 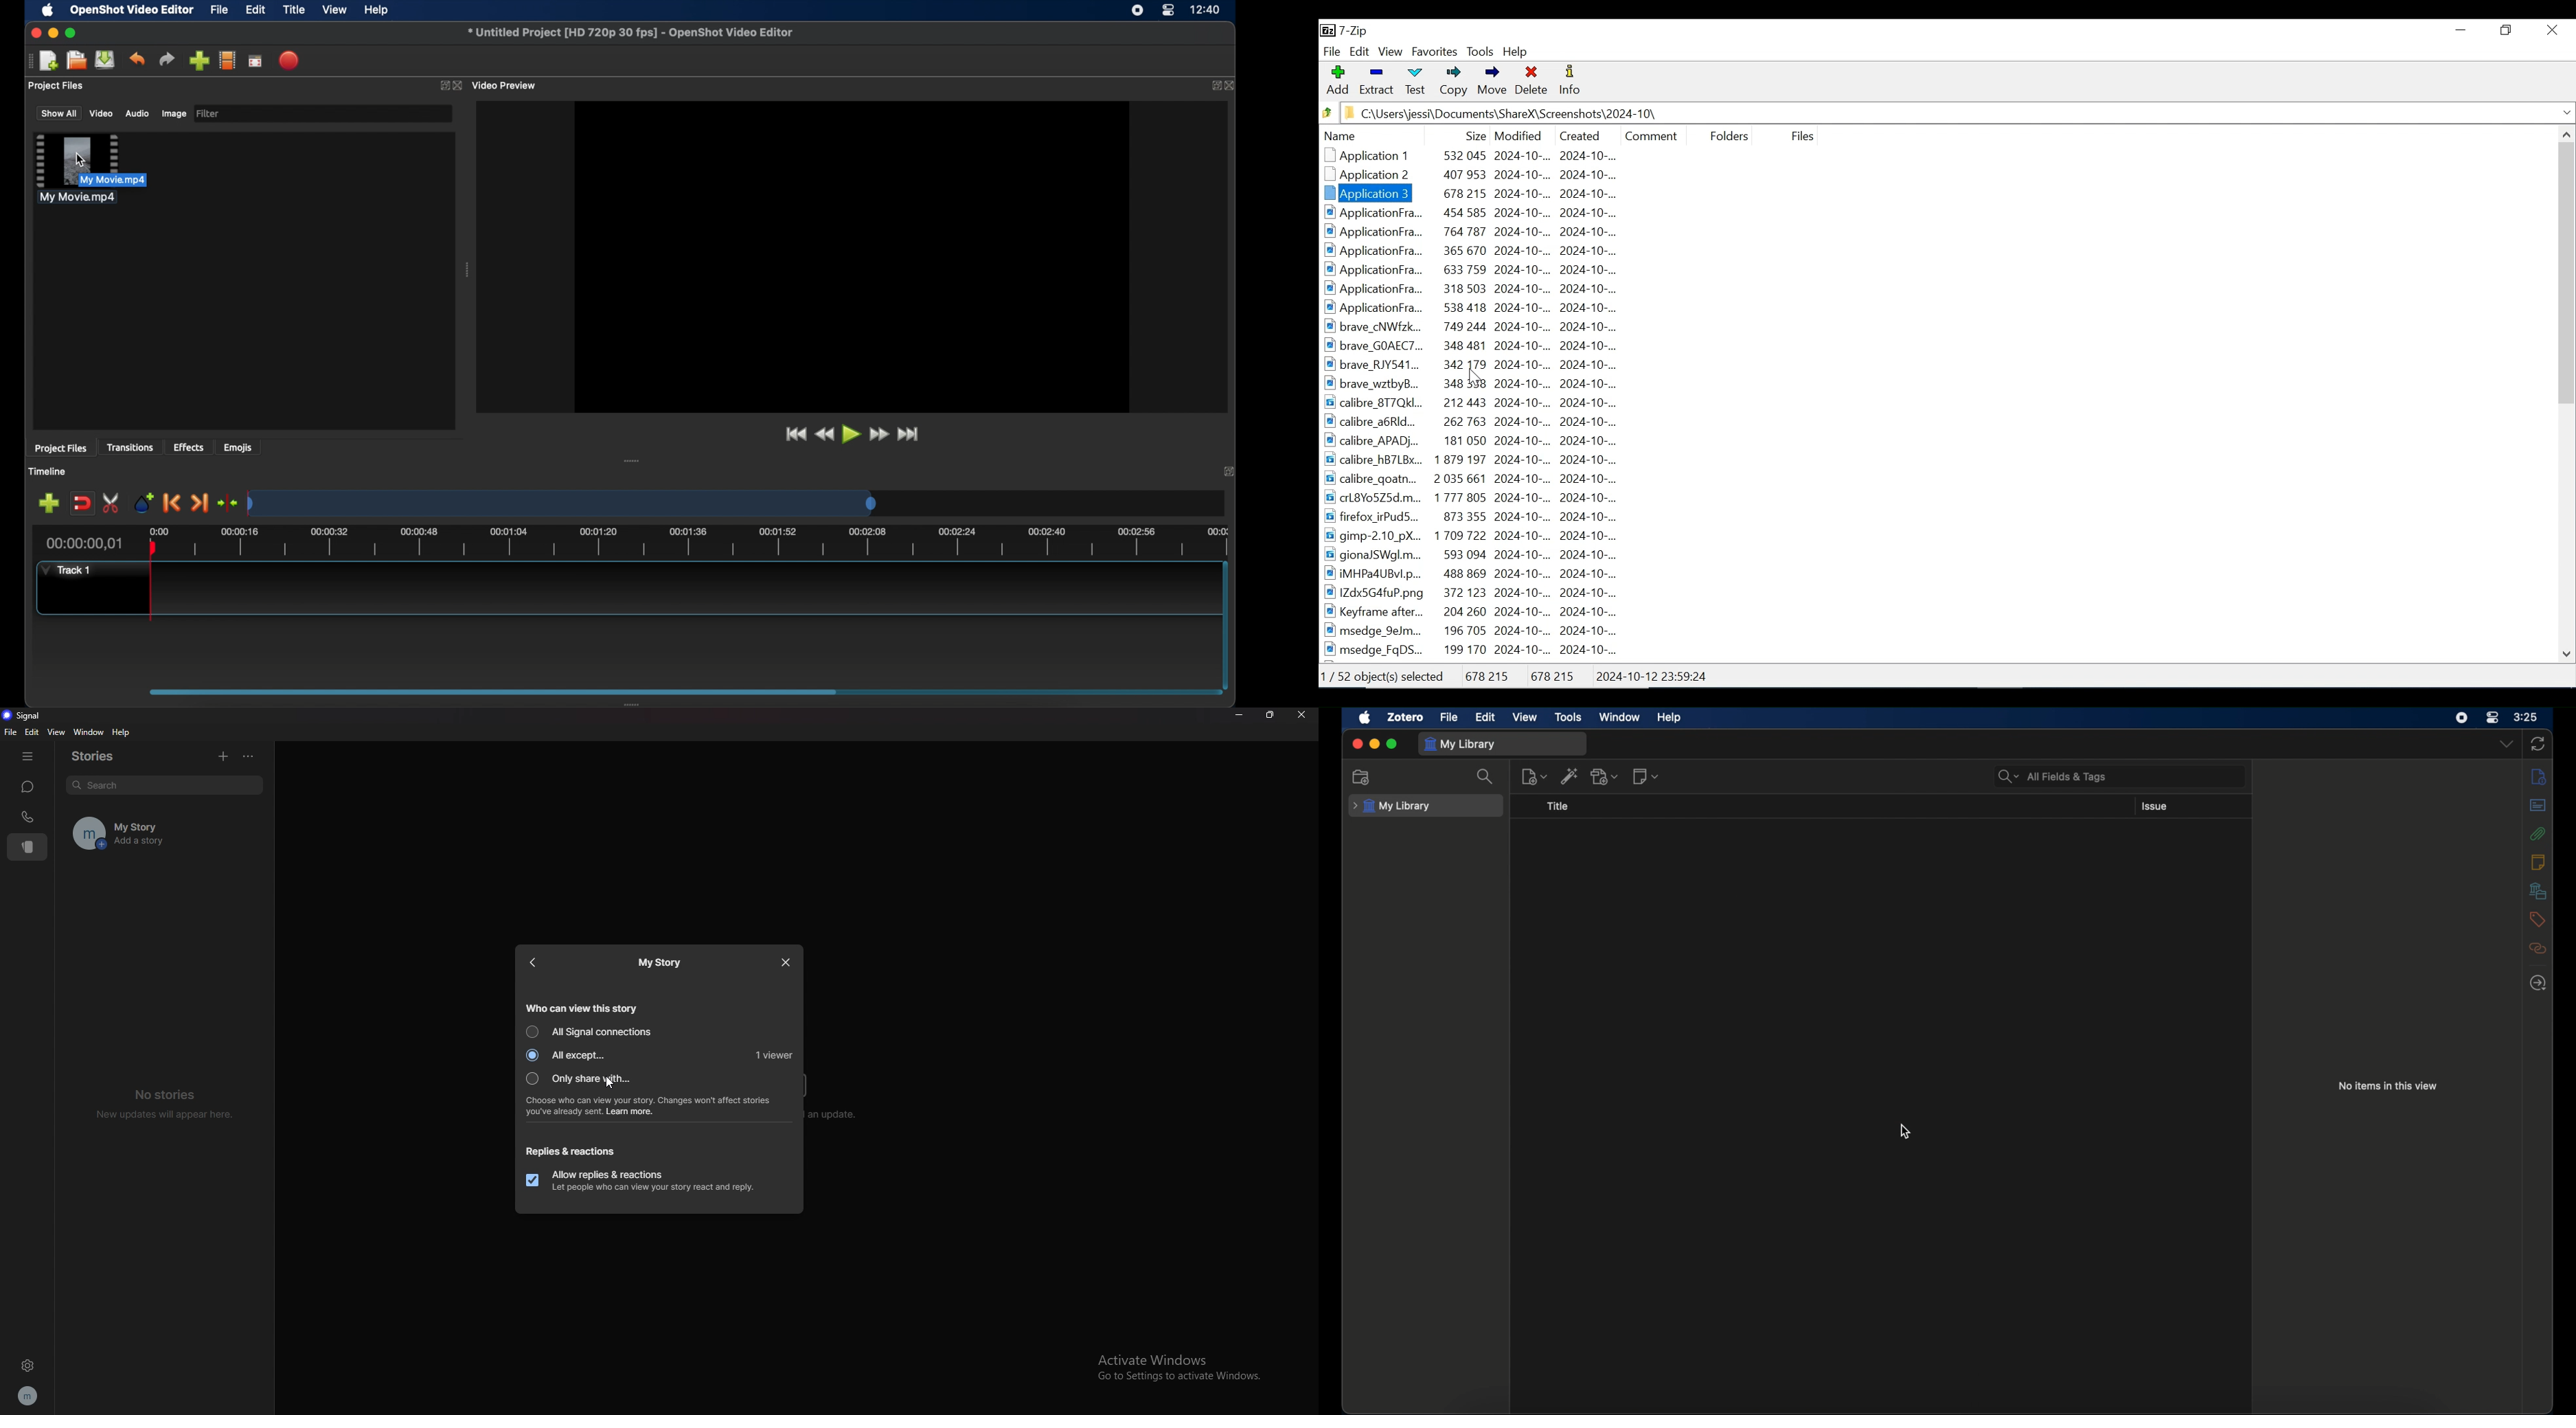 I want to click on calibre_APAD... 181 050 2024-10-.. 2024-10-..., so click(x=1484, y=442).